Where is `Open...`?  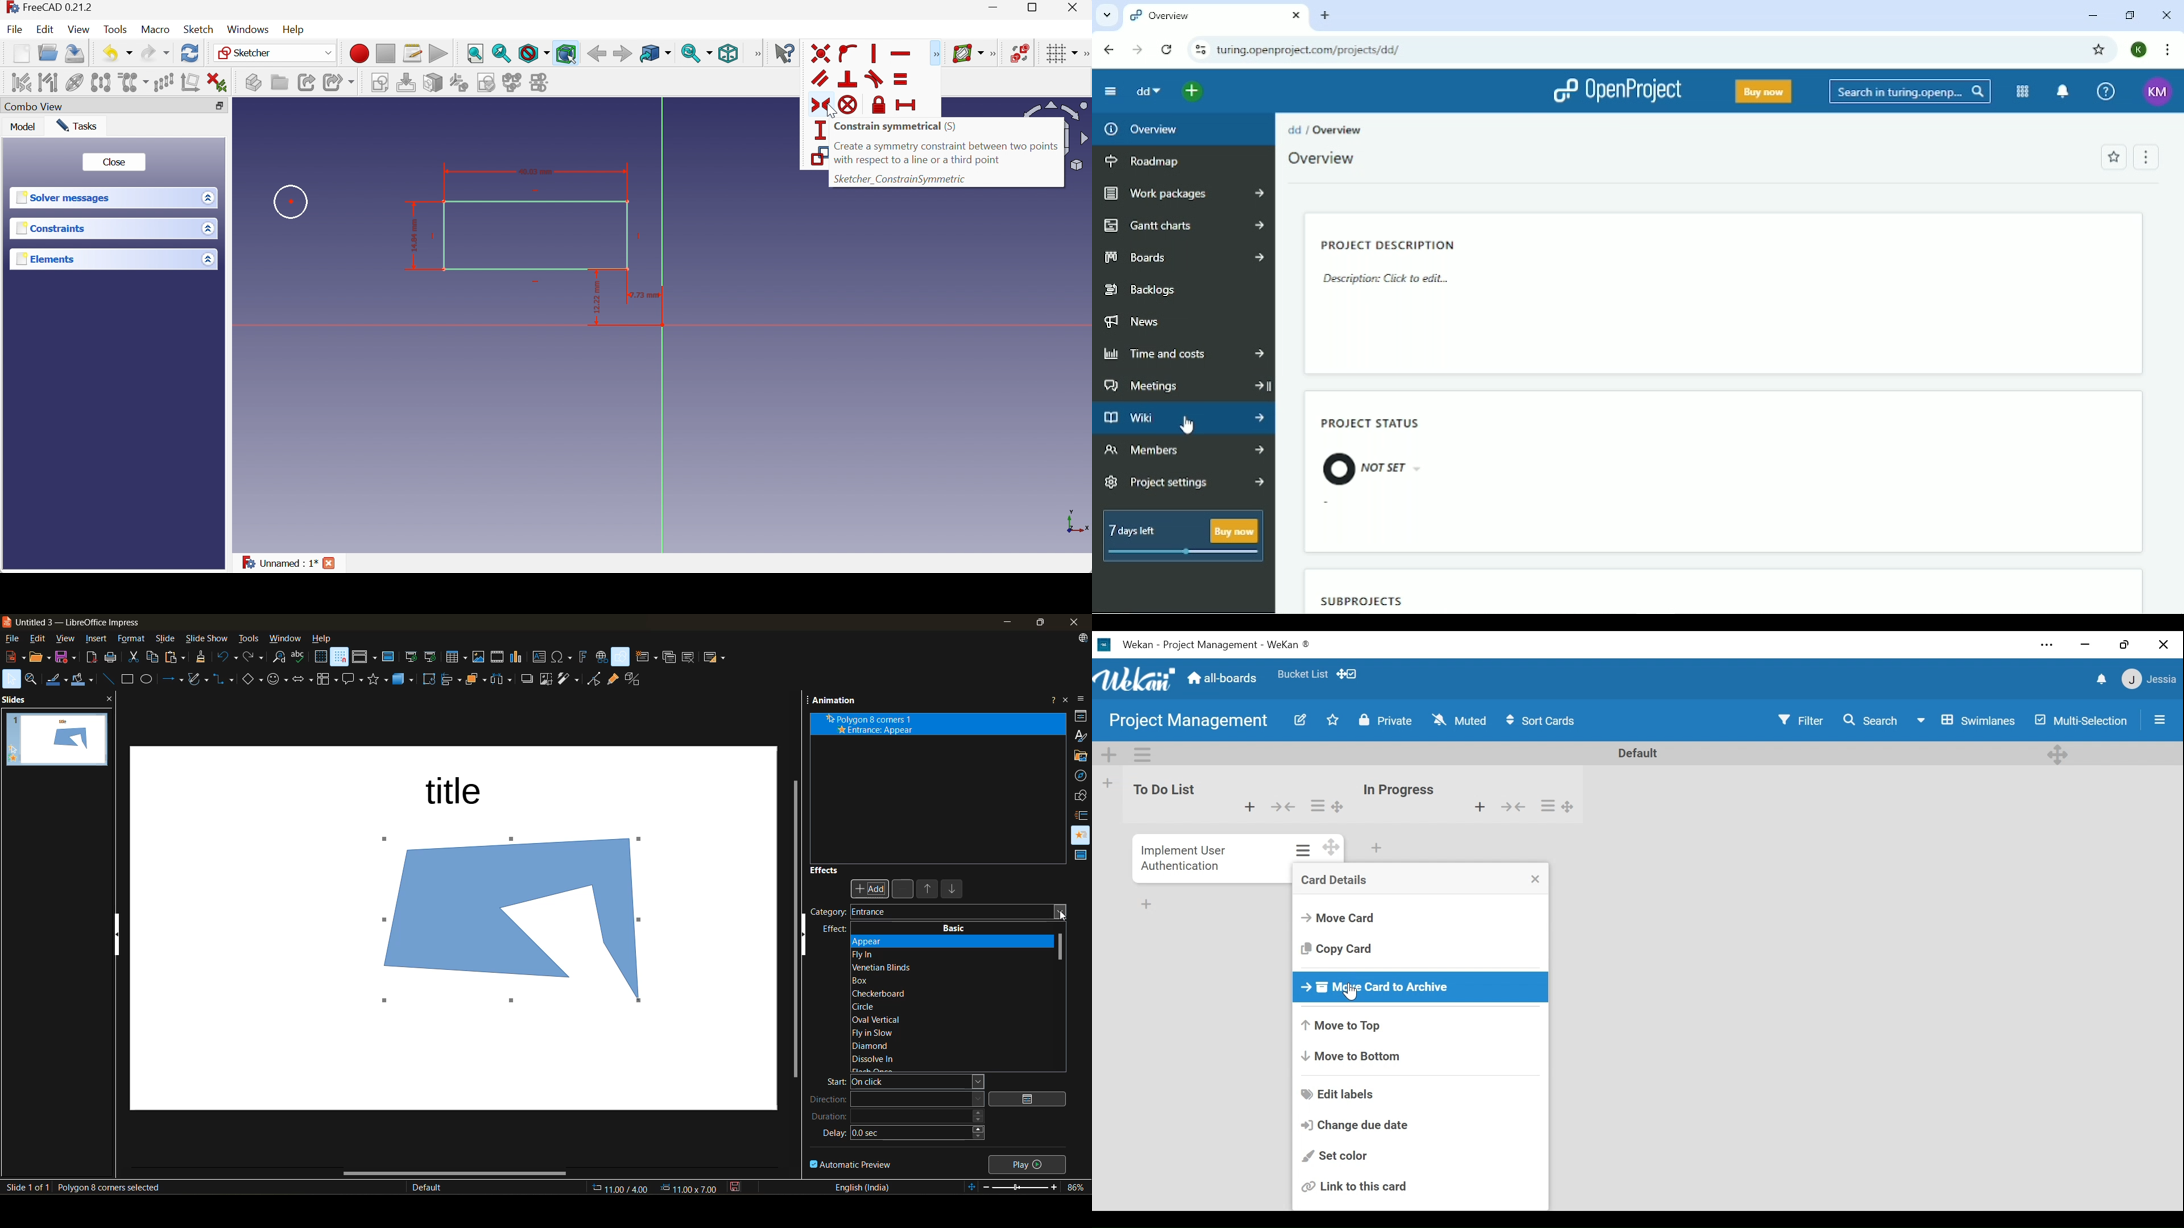
Open... is located at coordinates (48, 52).